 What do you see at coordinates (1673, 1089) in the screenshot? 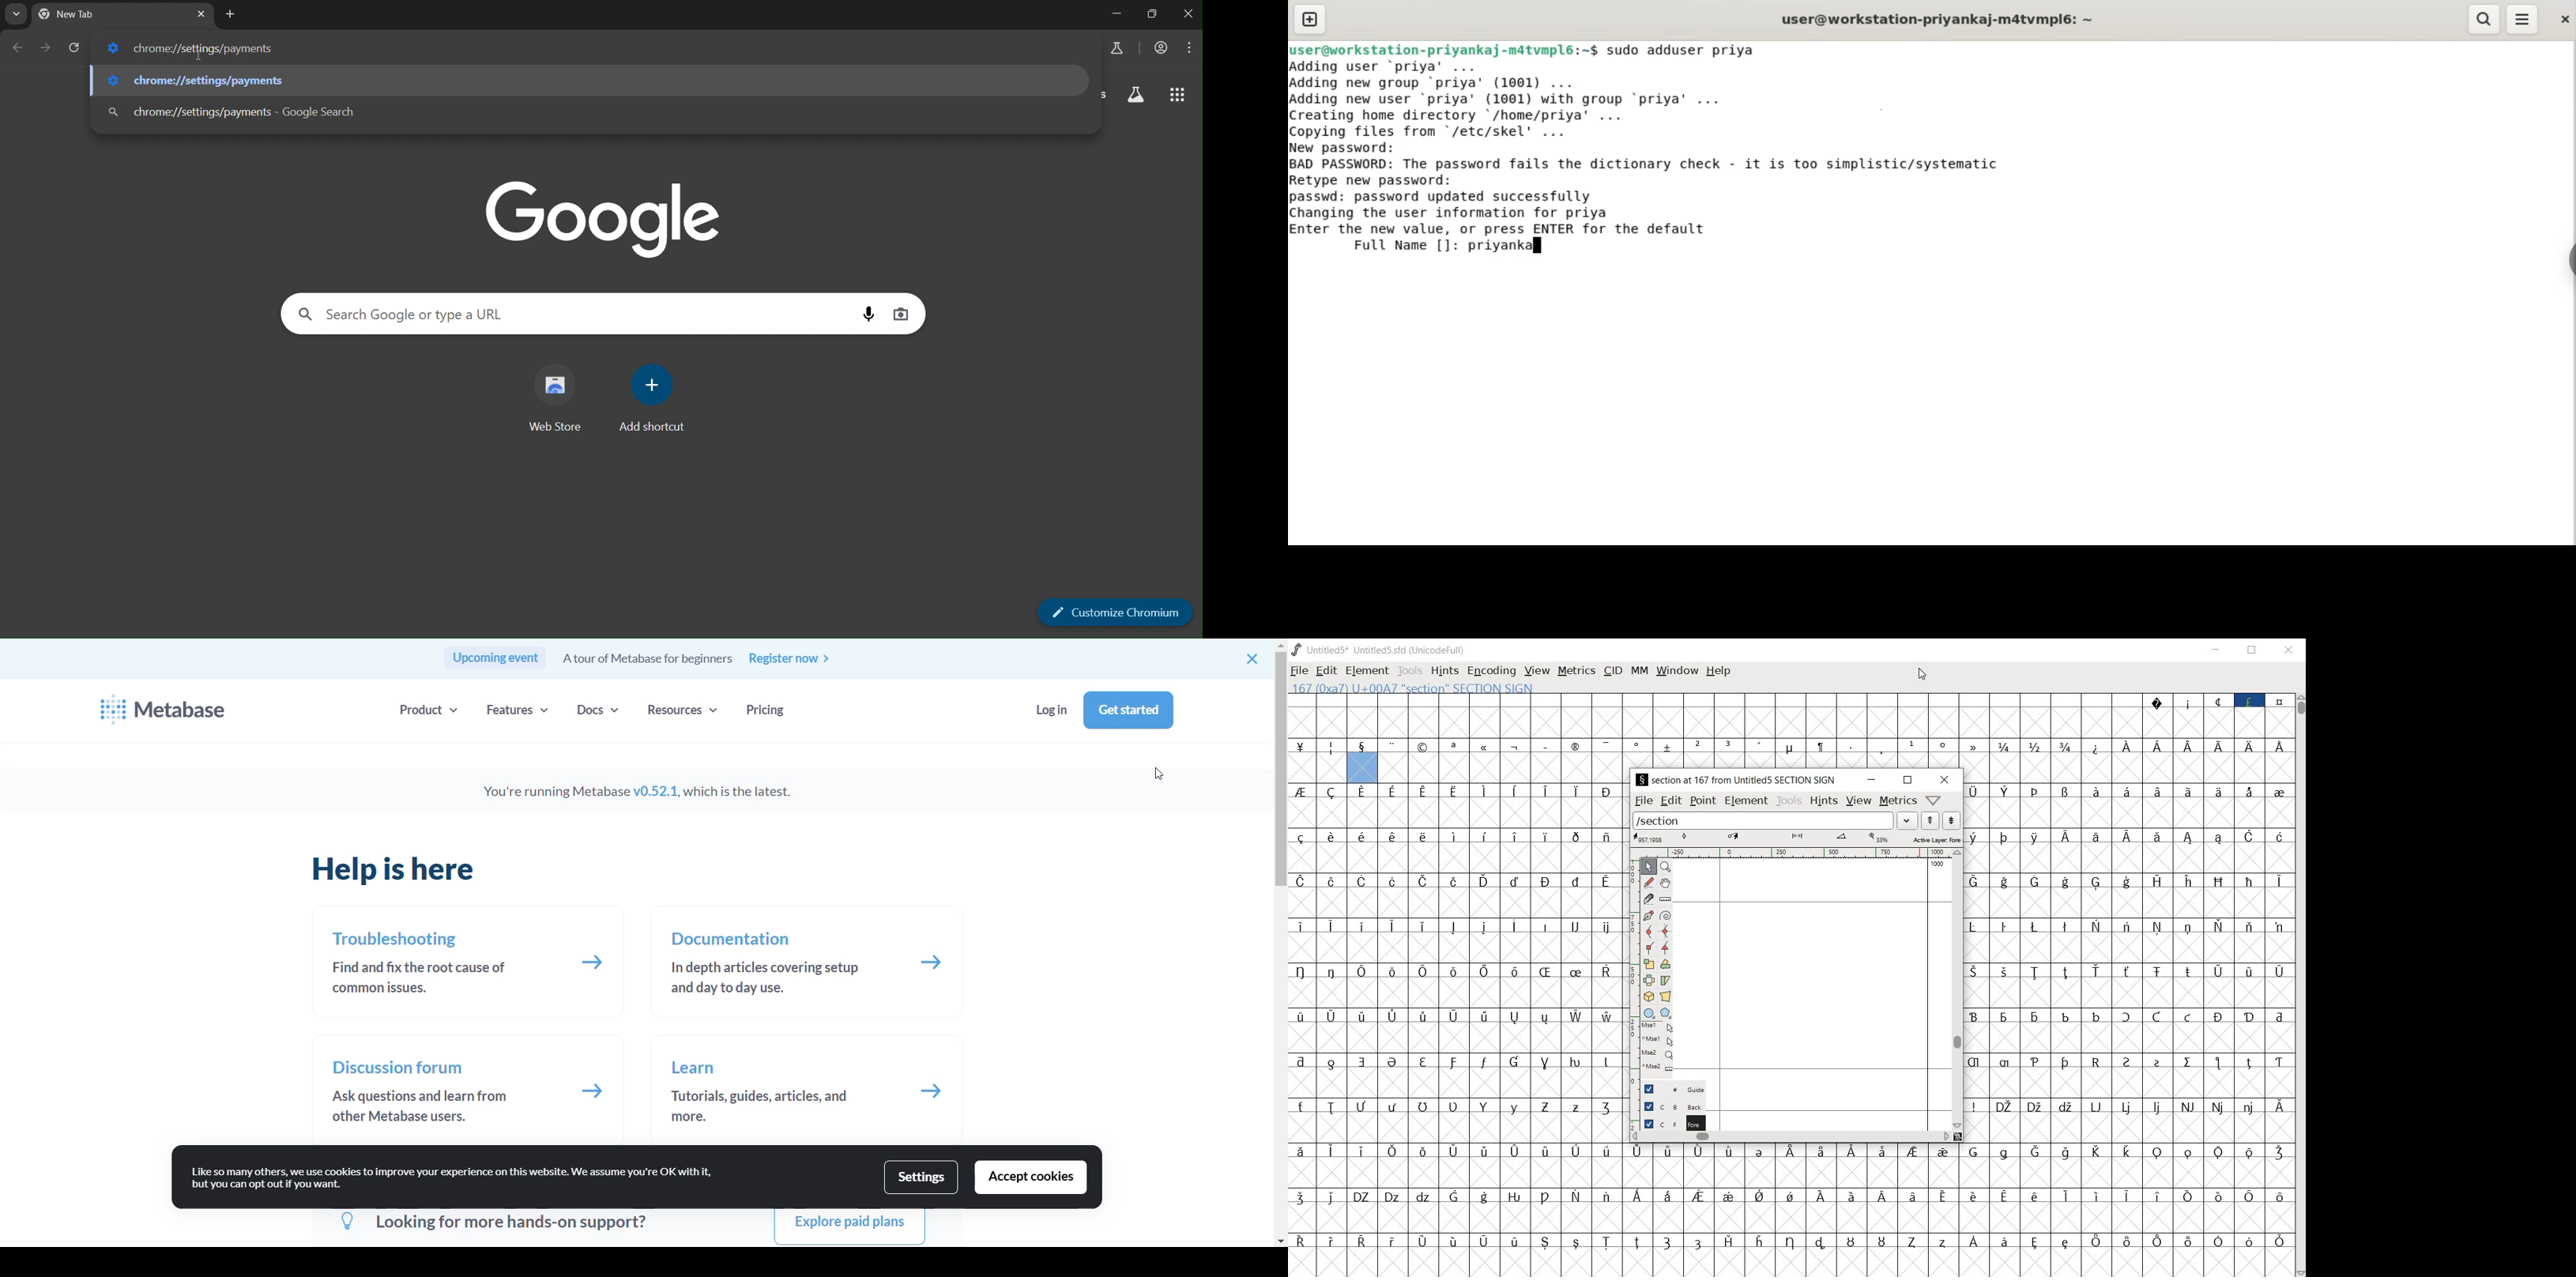
I see `Guide` at bounding box center [1673, 1089].